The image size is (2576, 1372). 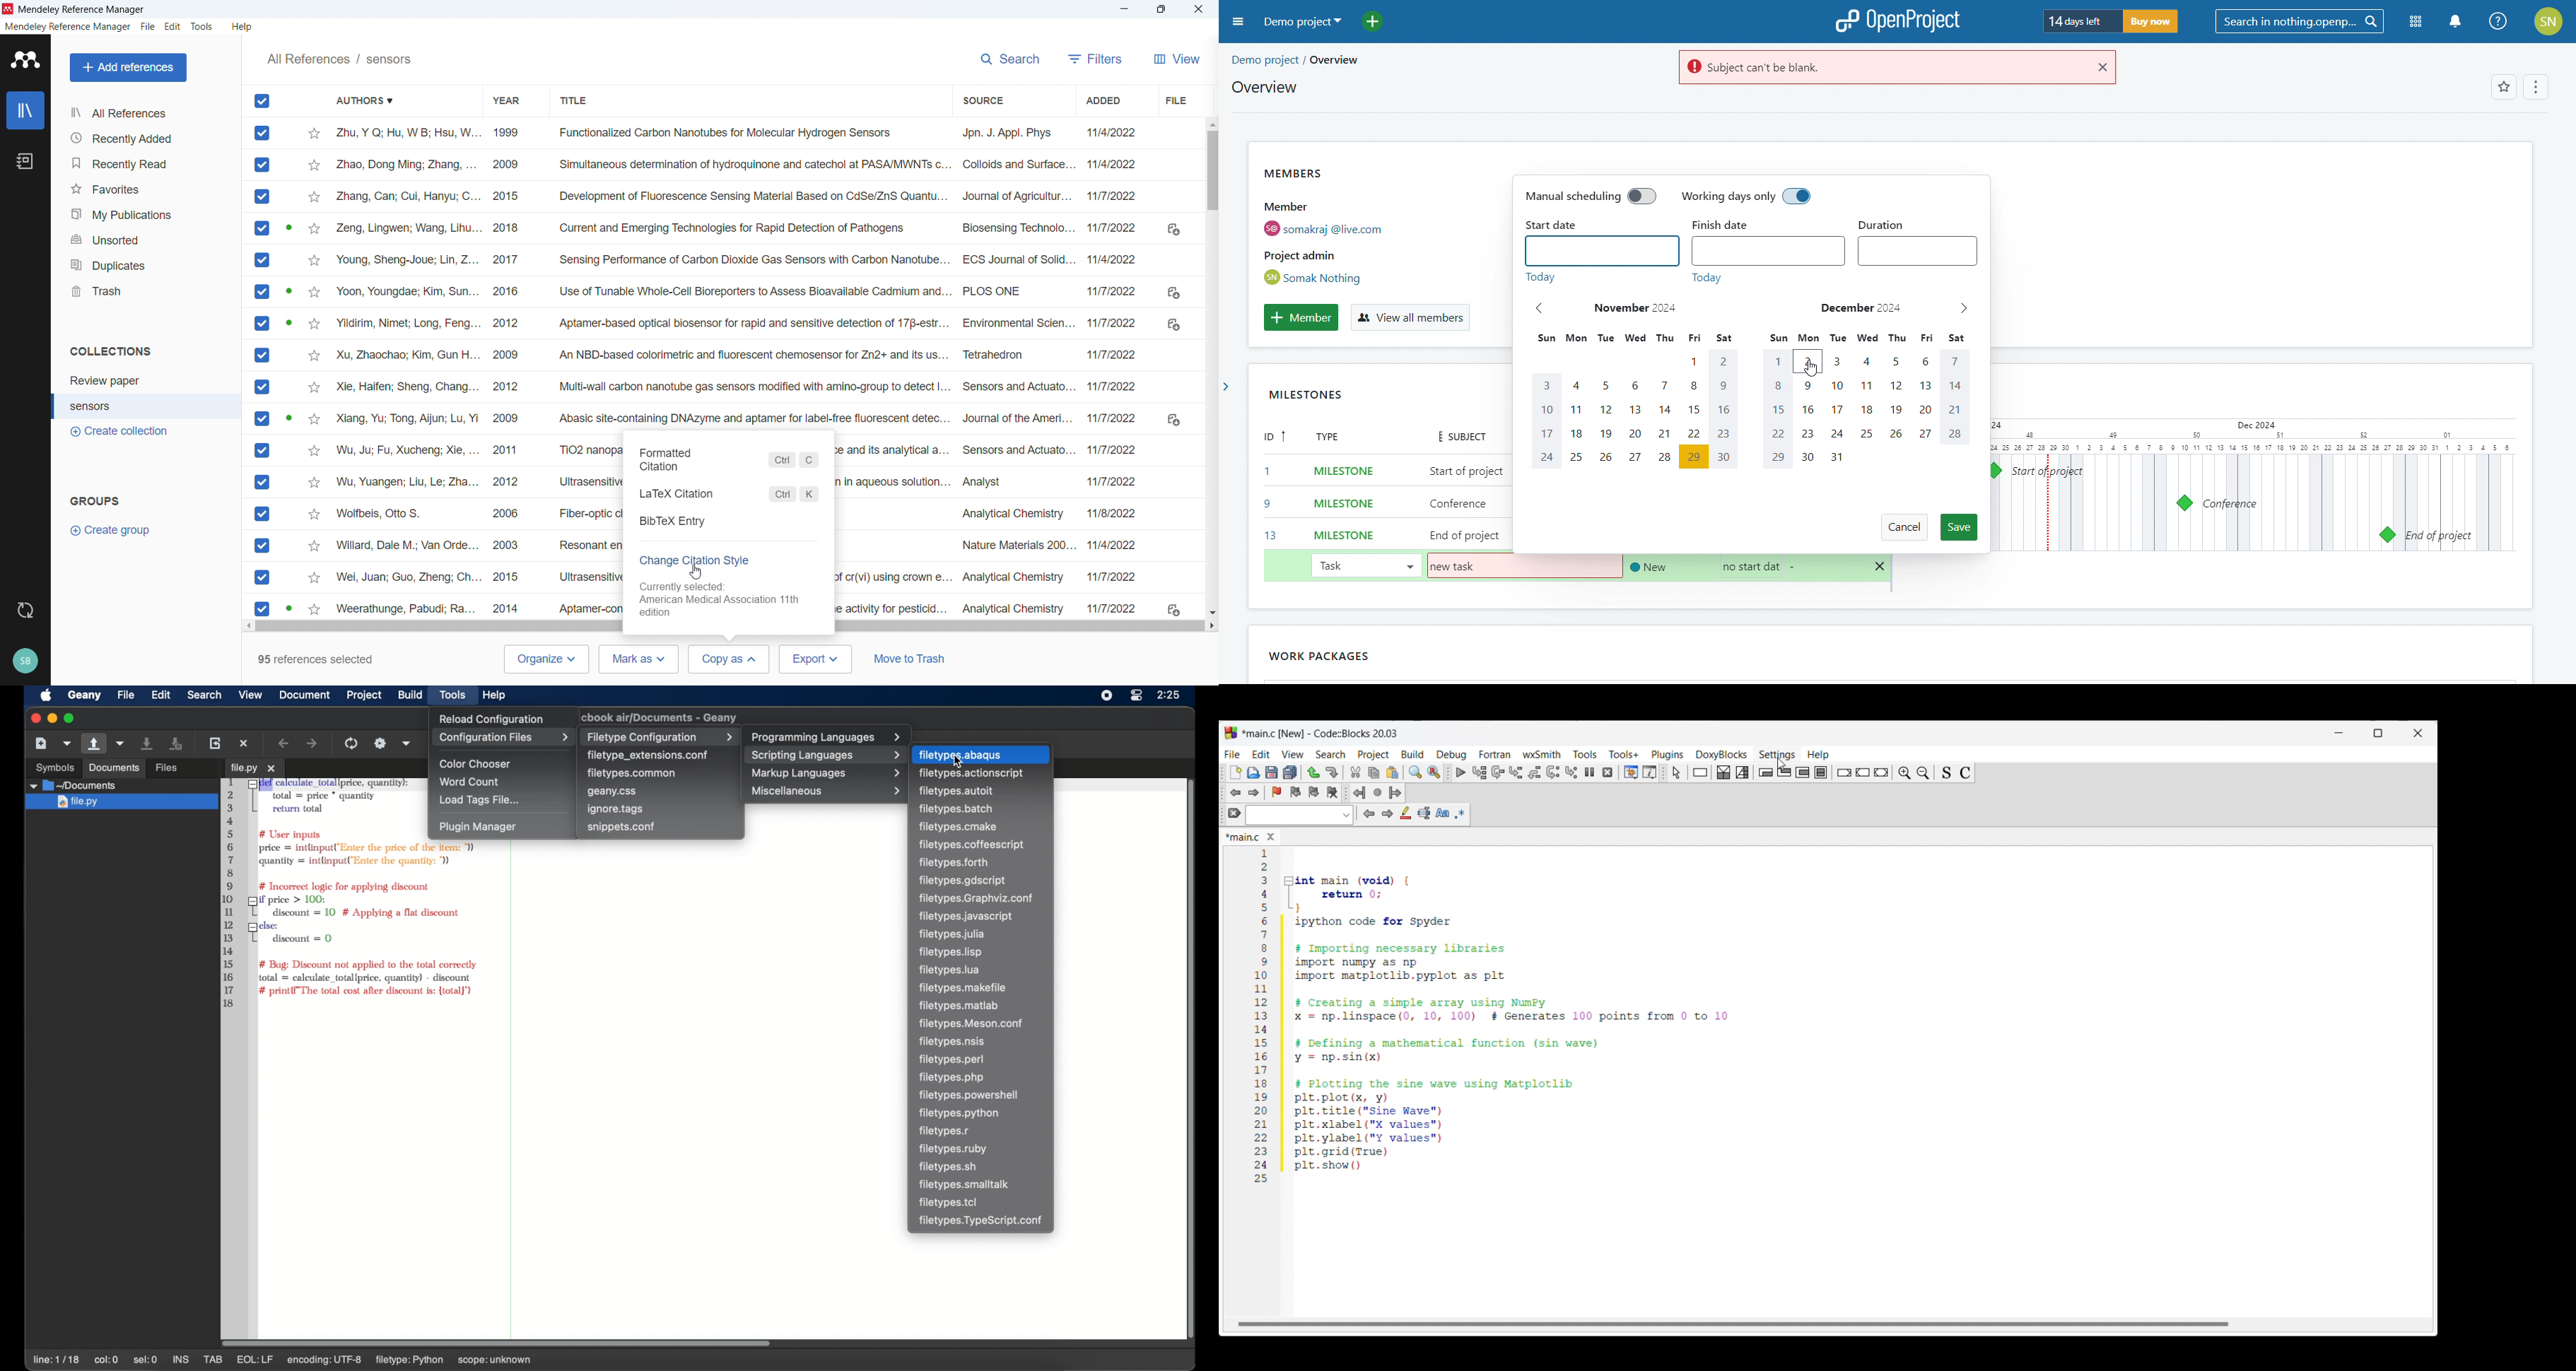 I want to click on set type, so click(x=1336, y=501).